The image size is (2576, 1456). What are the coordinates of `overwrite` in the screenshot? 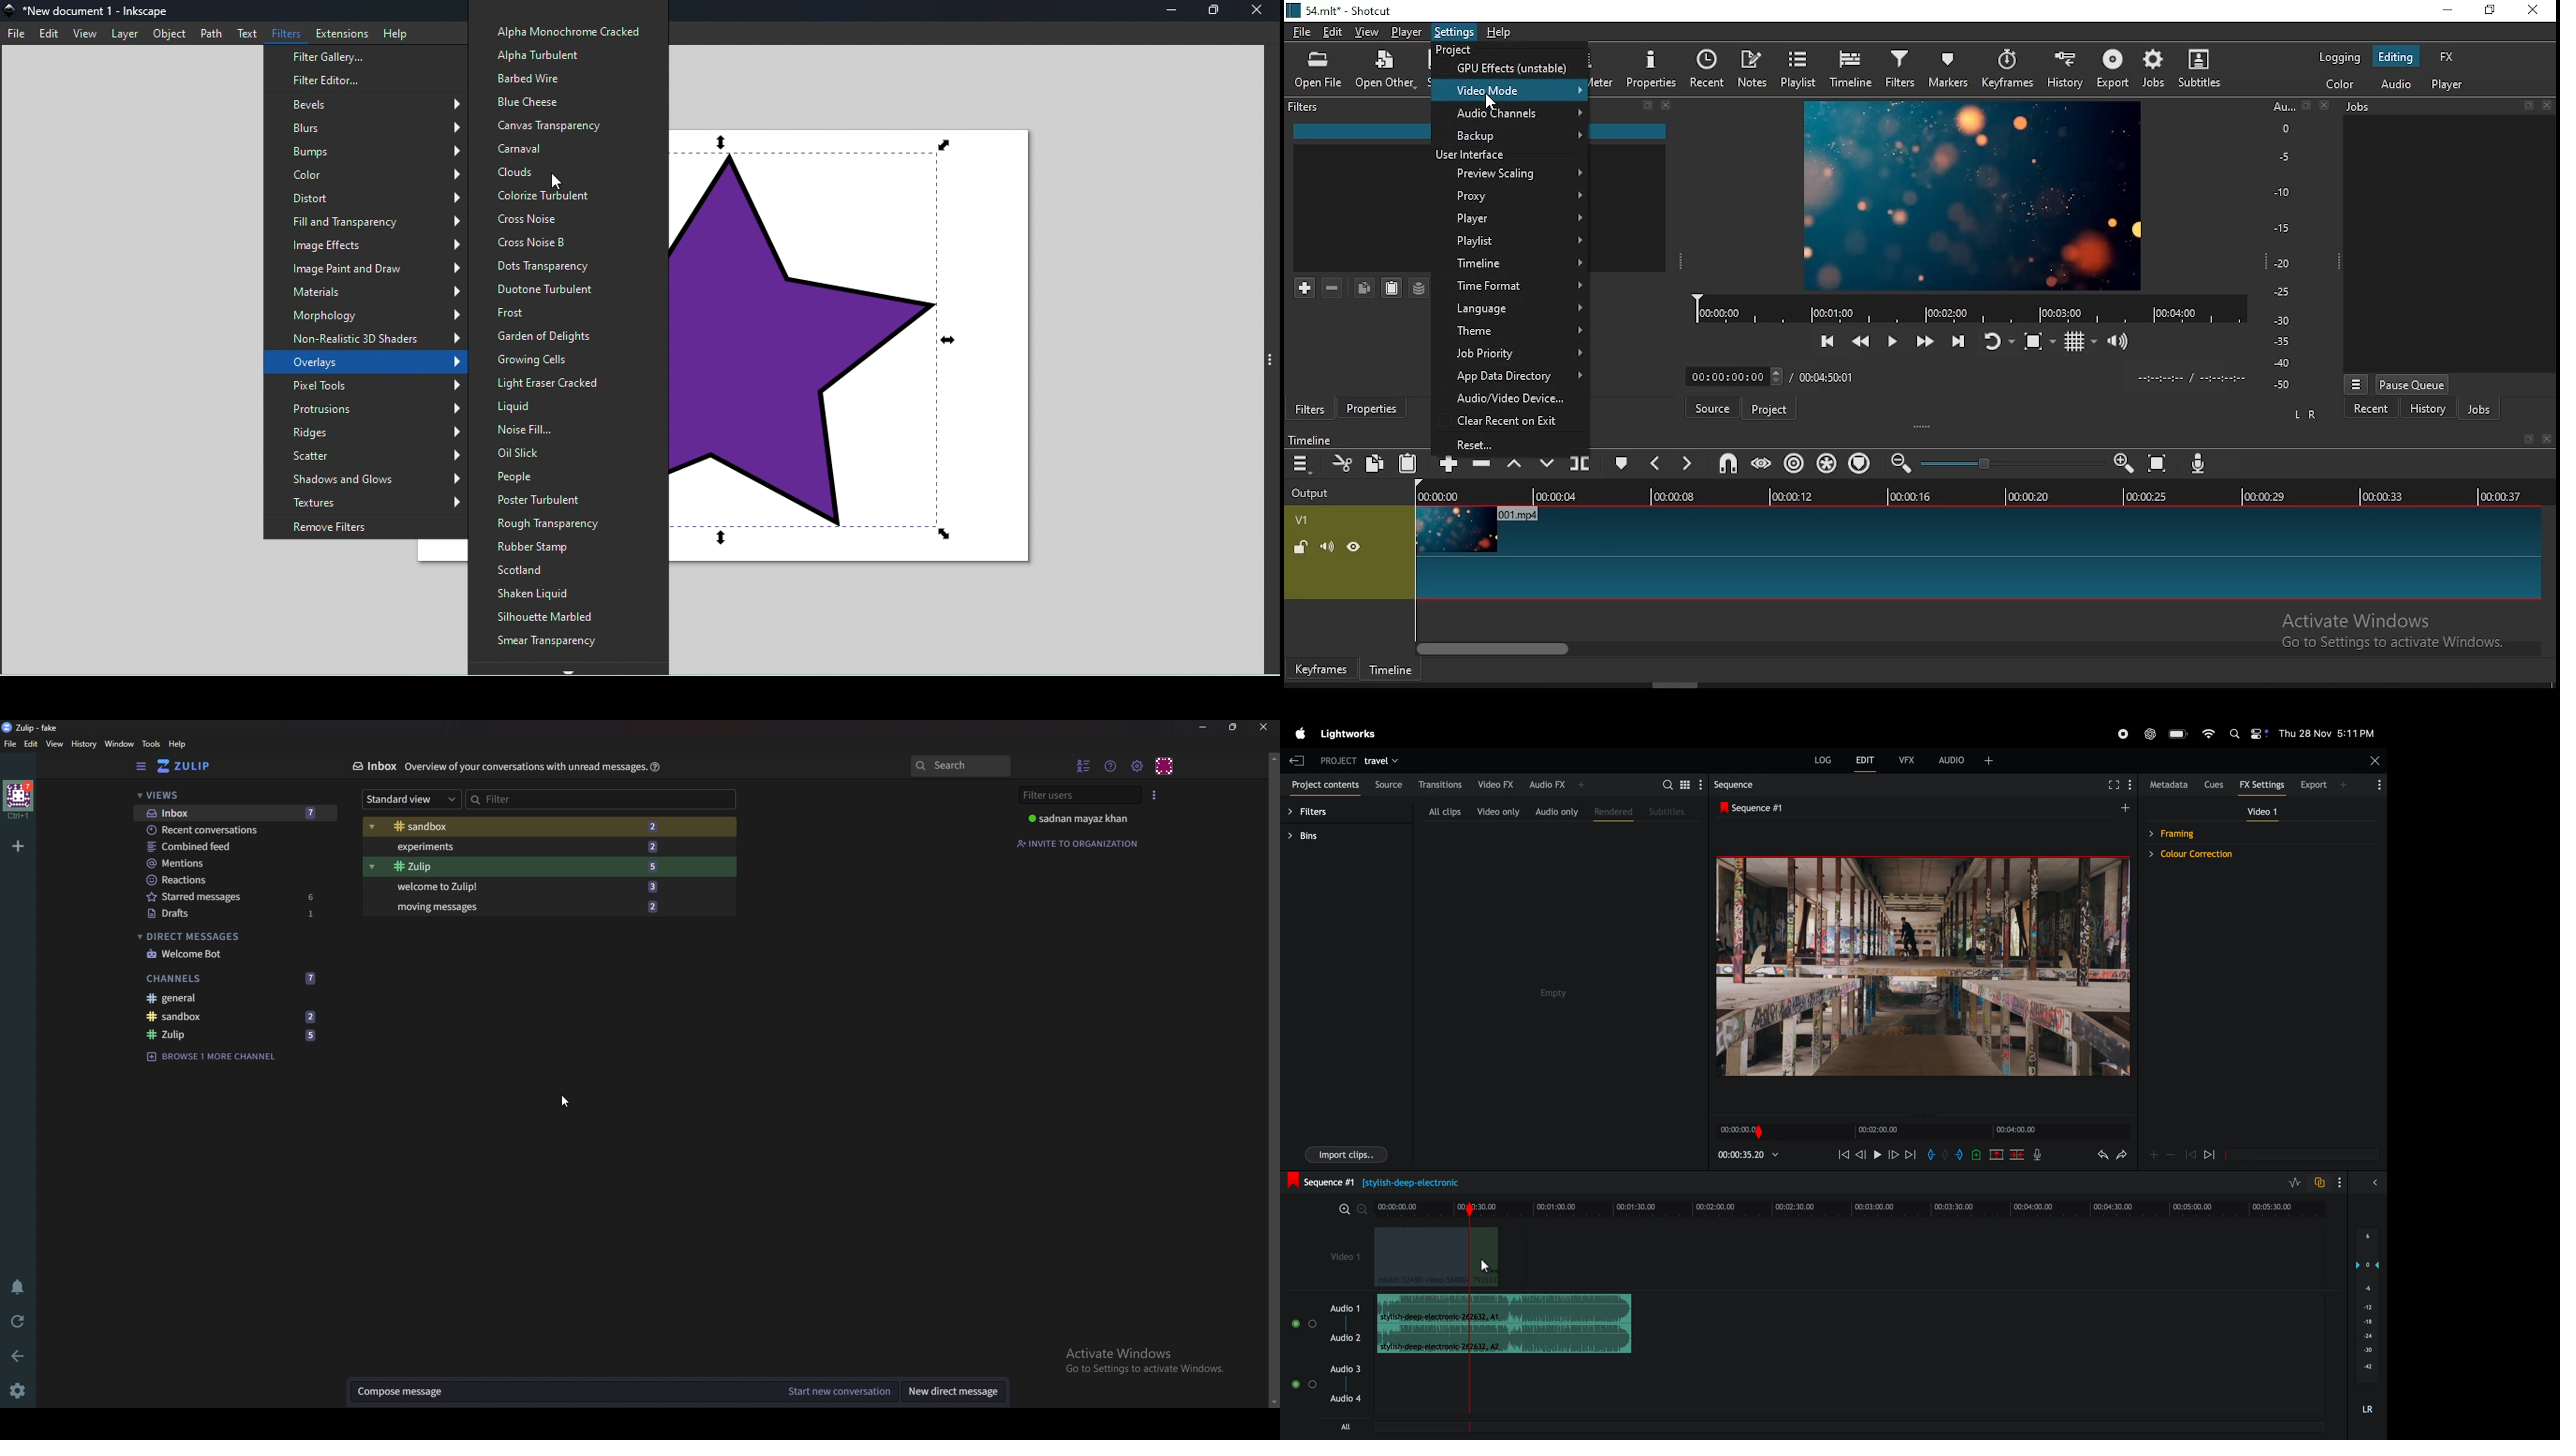 It's located at (1548, 466).